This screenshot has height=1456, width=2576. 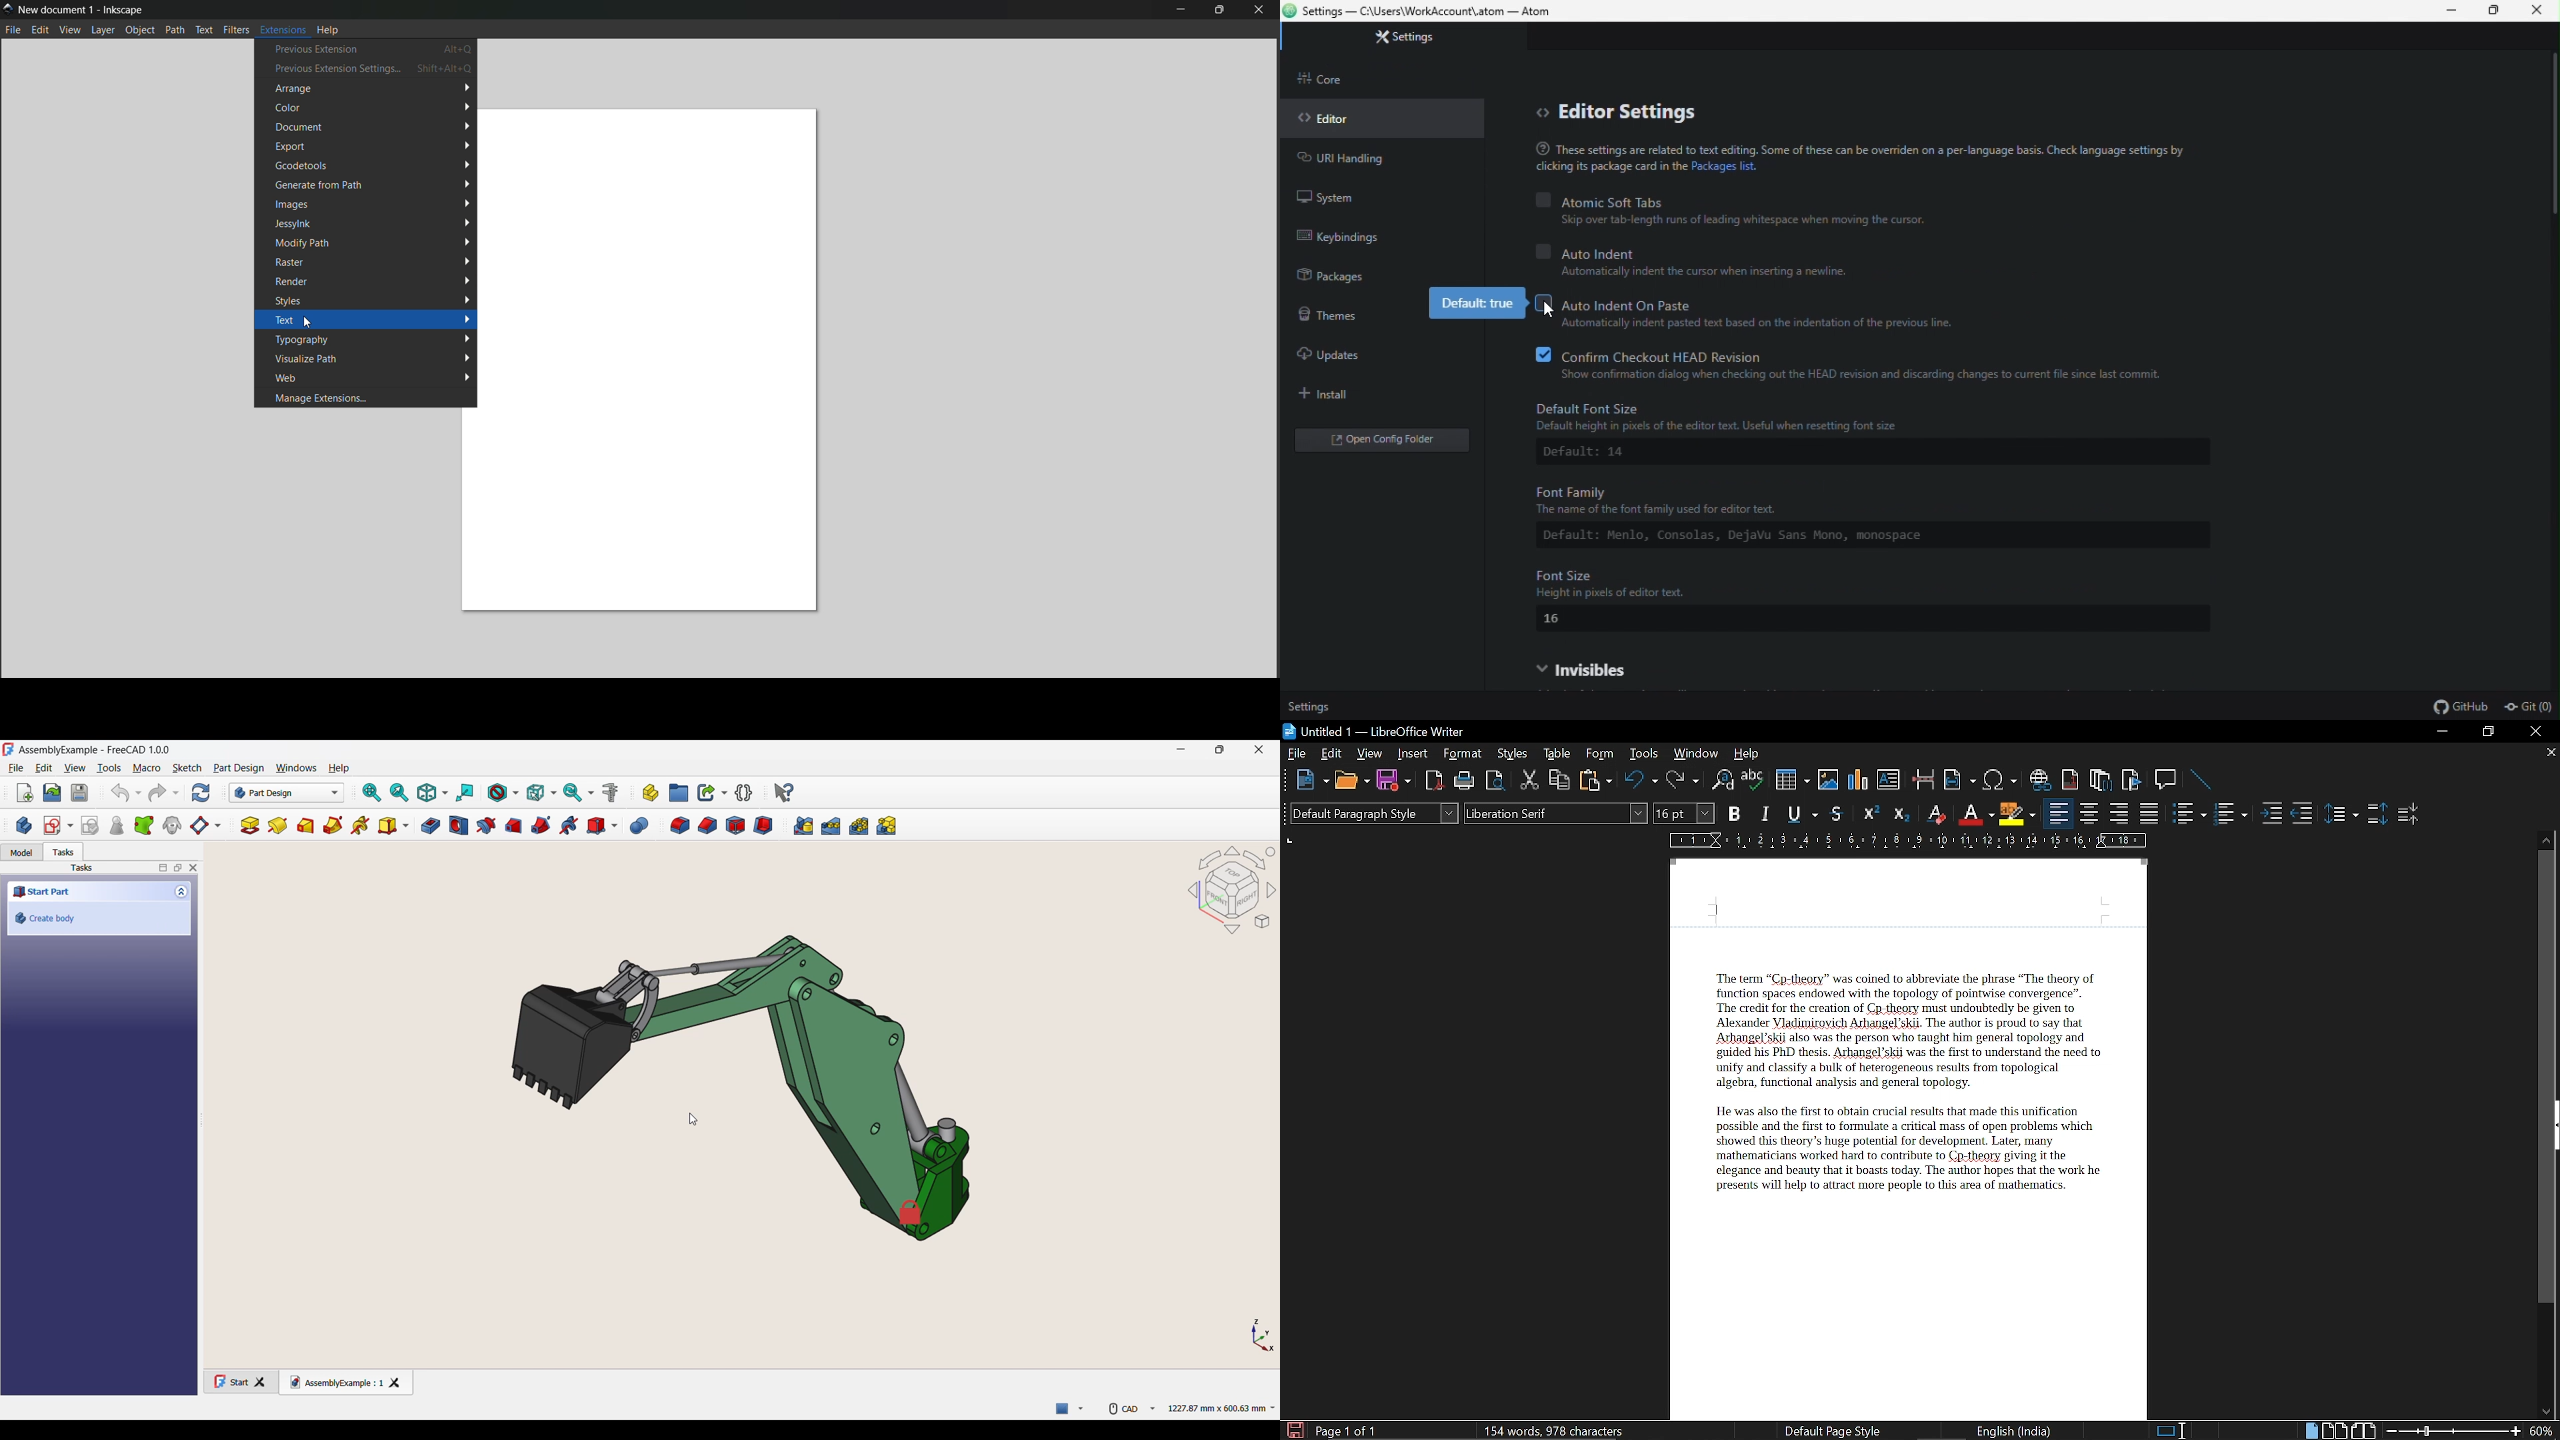 I want to click on extensions, so click(x=282, y=28).